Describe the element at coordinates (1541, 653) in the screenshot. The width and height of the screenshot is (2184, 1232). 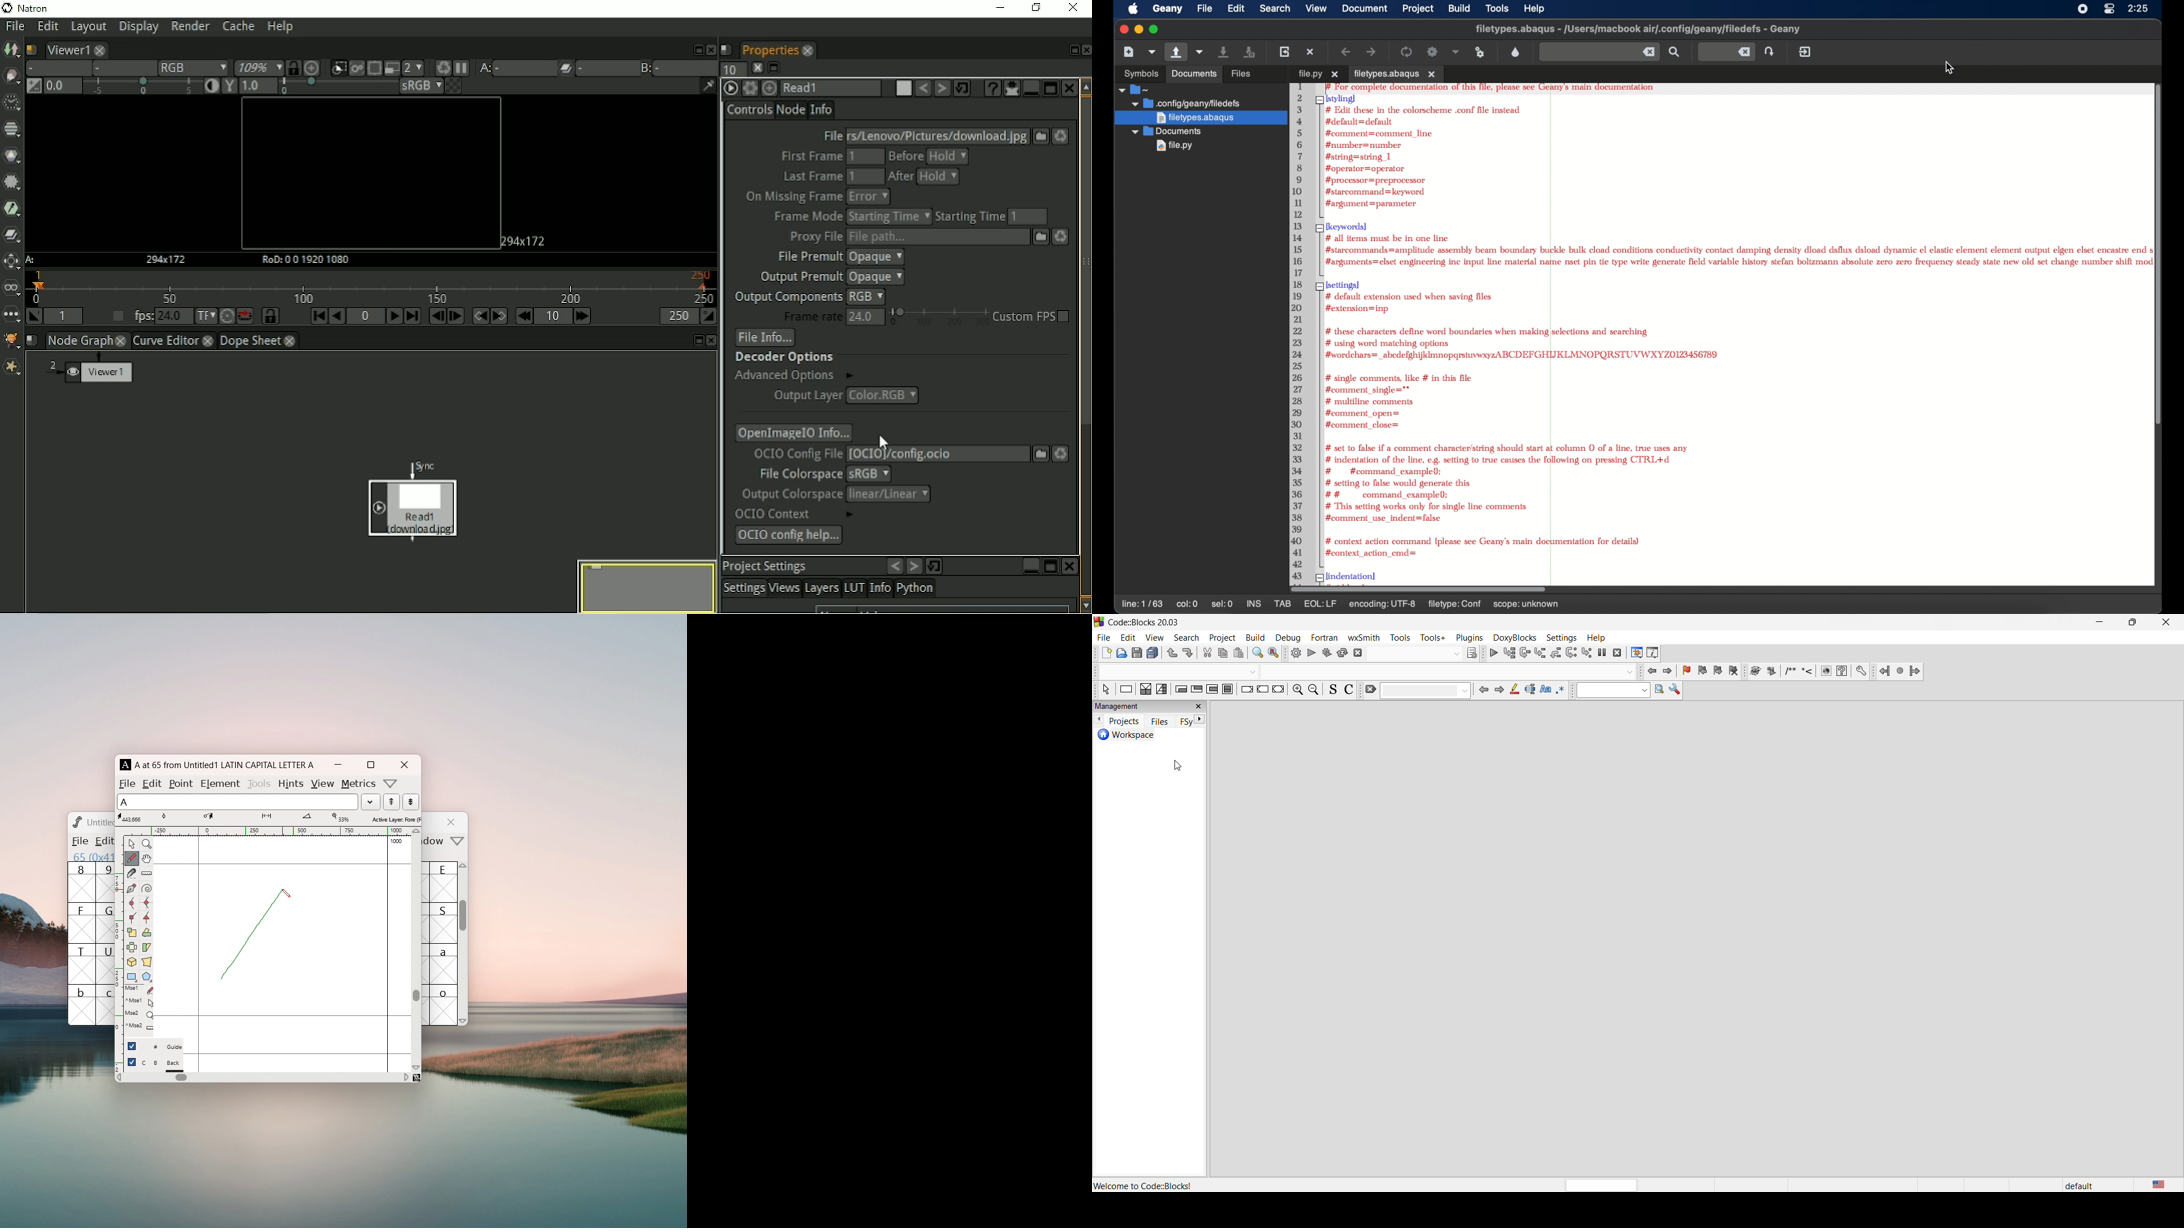
I see `step into` at that location.